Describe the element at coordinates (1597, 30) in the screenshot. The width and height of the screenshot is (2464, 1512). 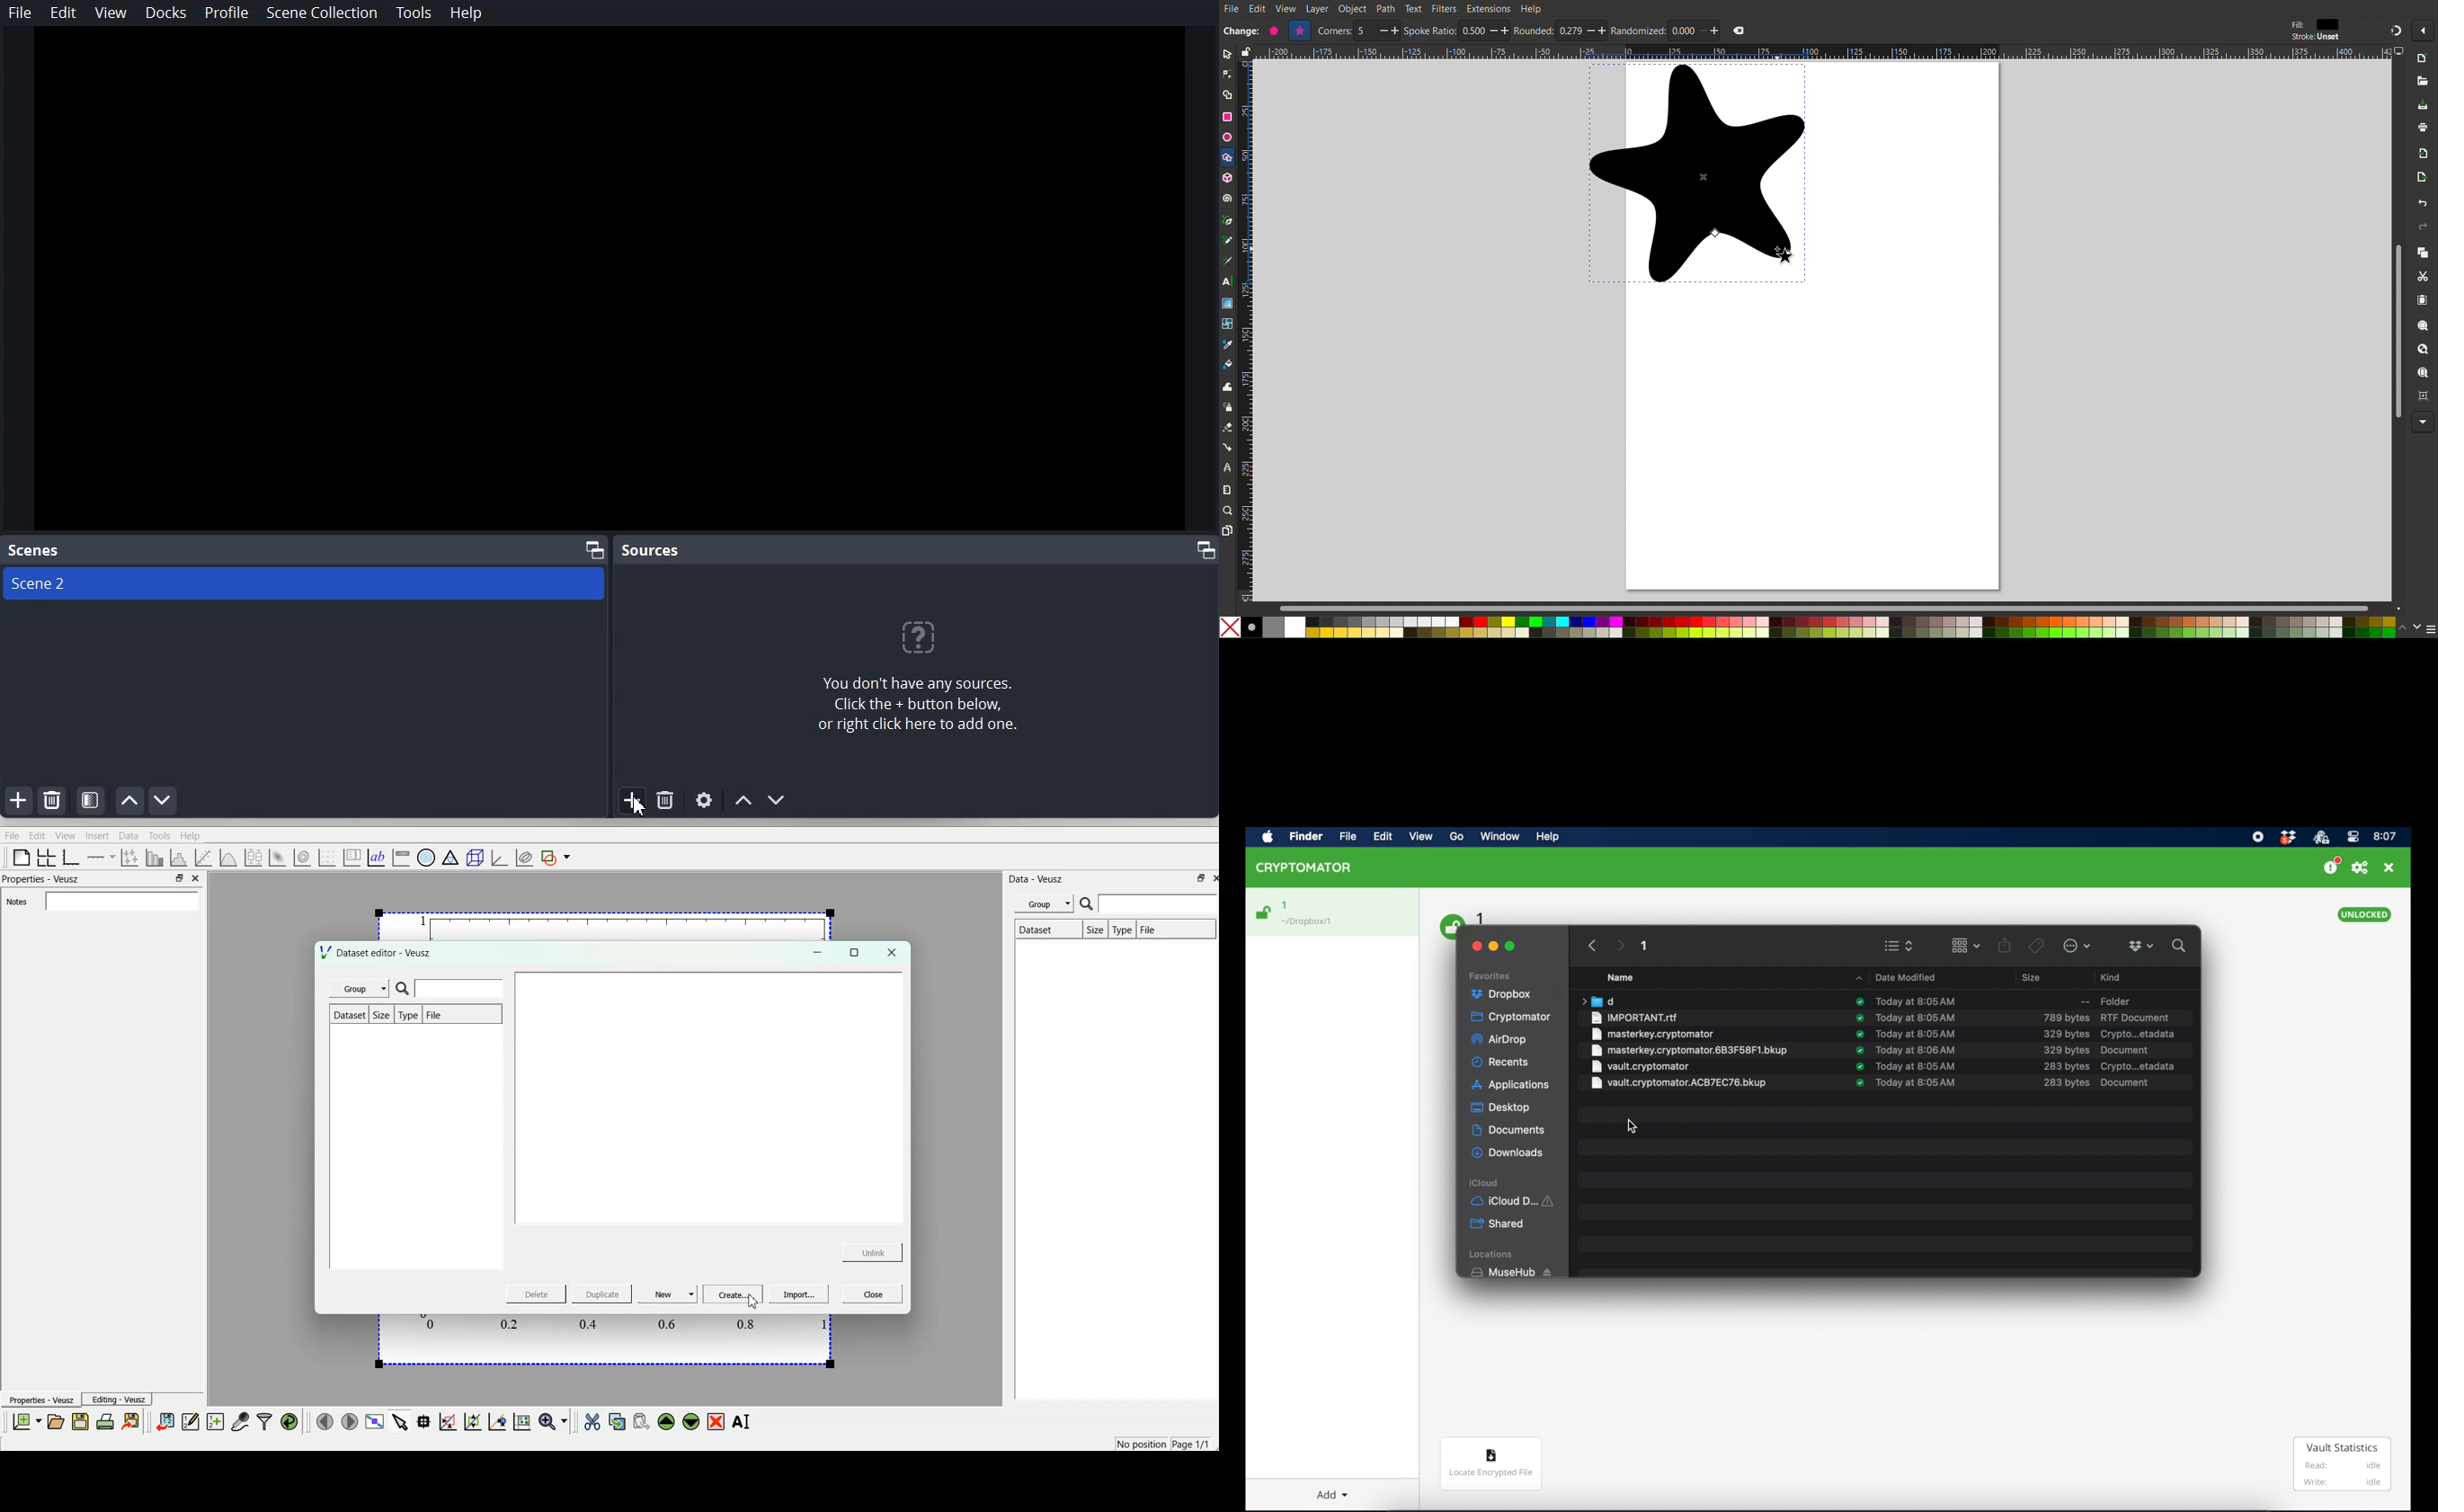
I see `increase/decrease` at that location.